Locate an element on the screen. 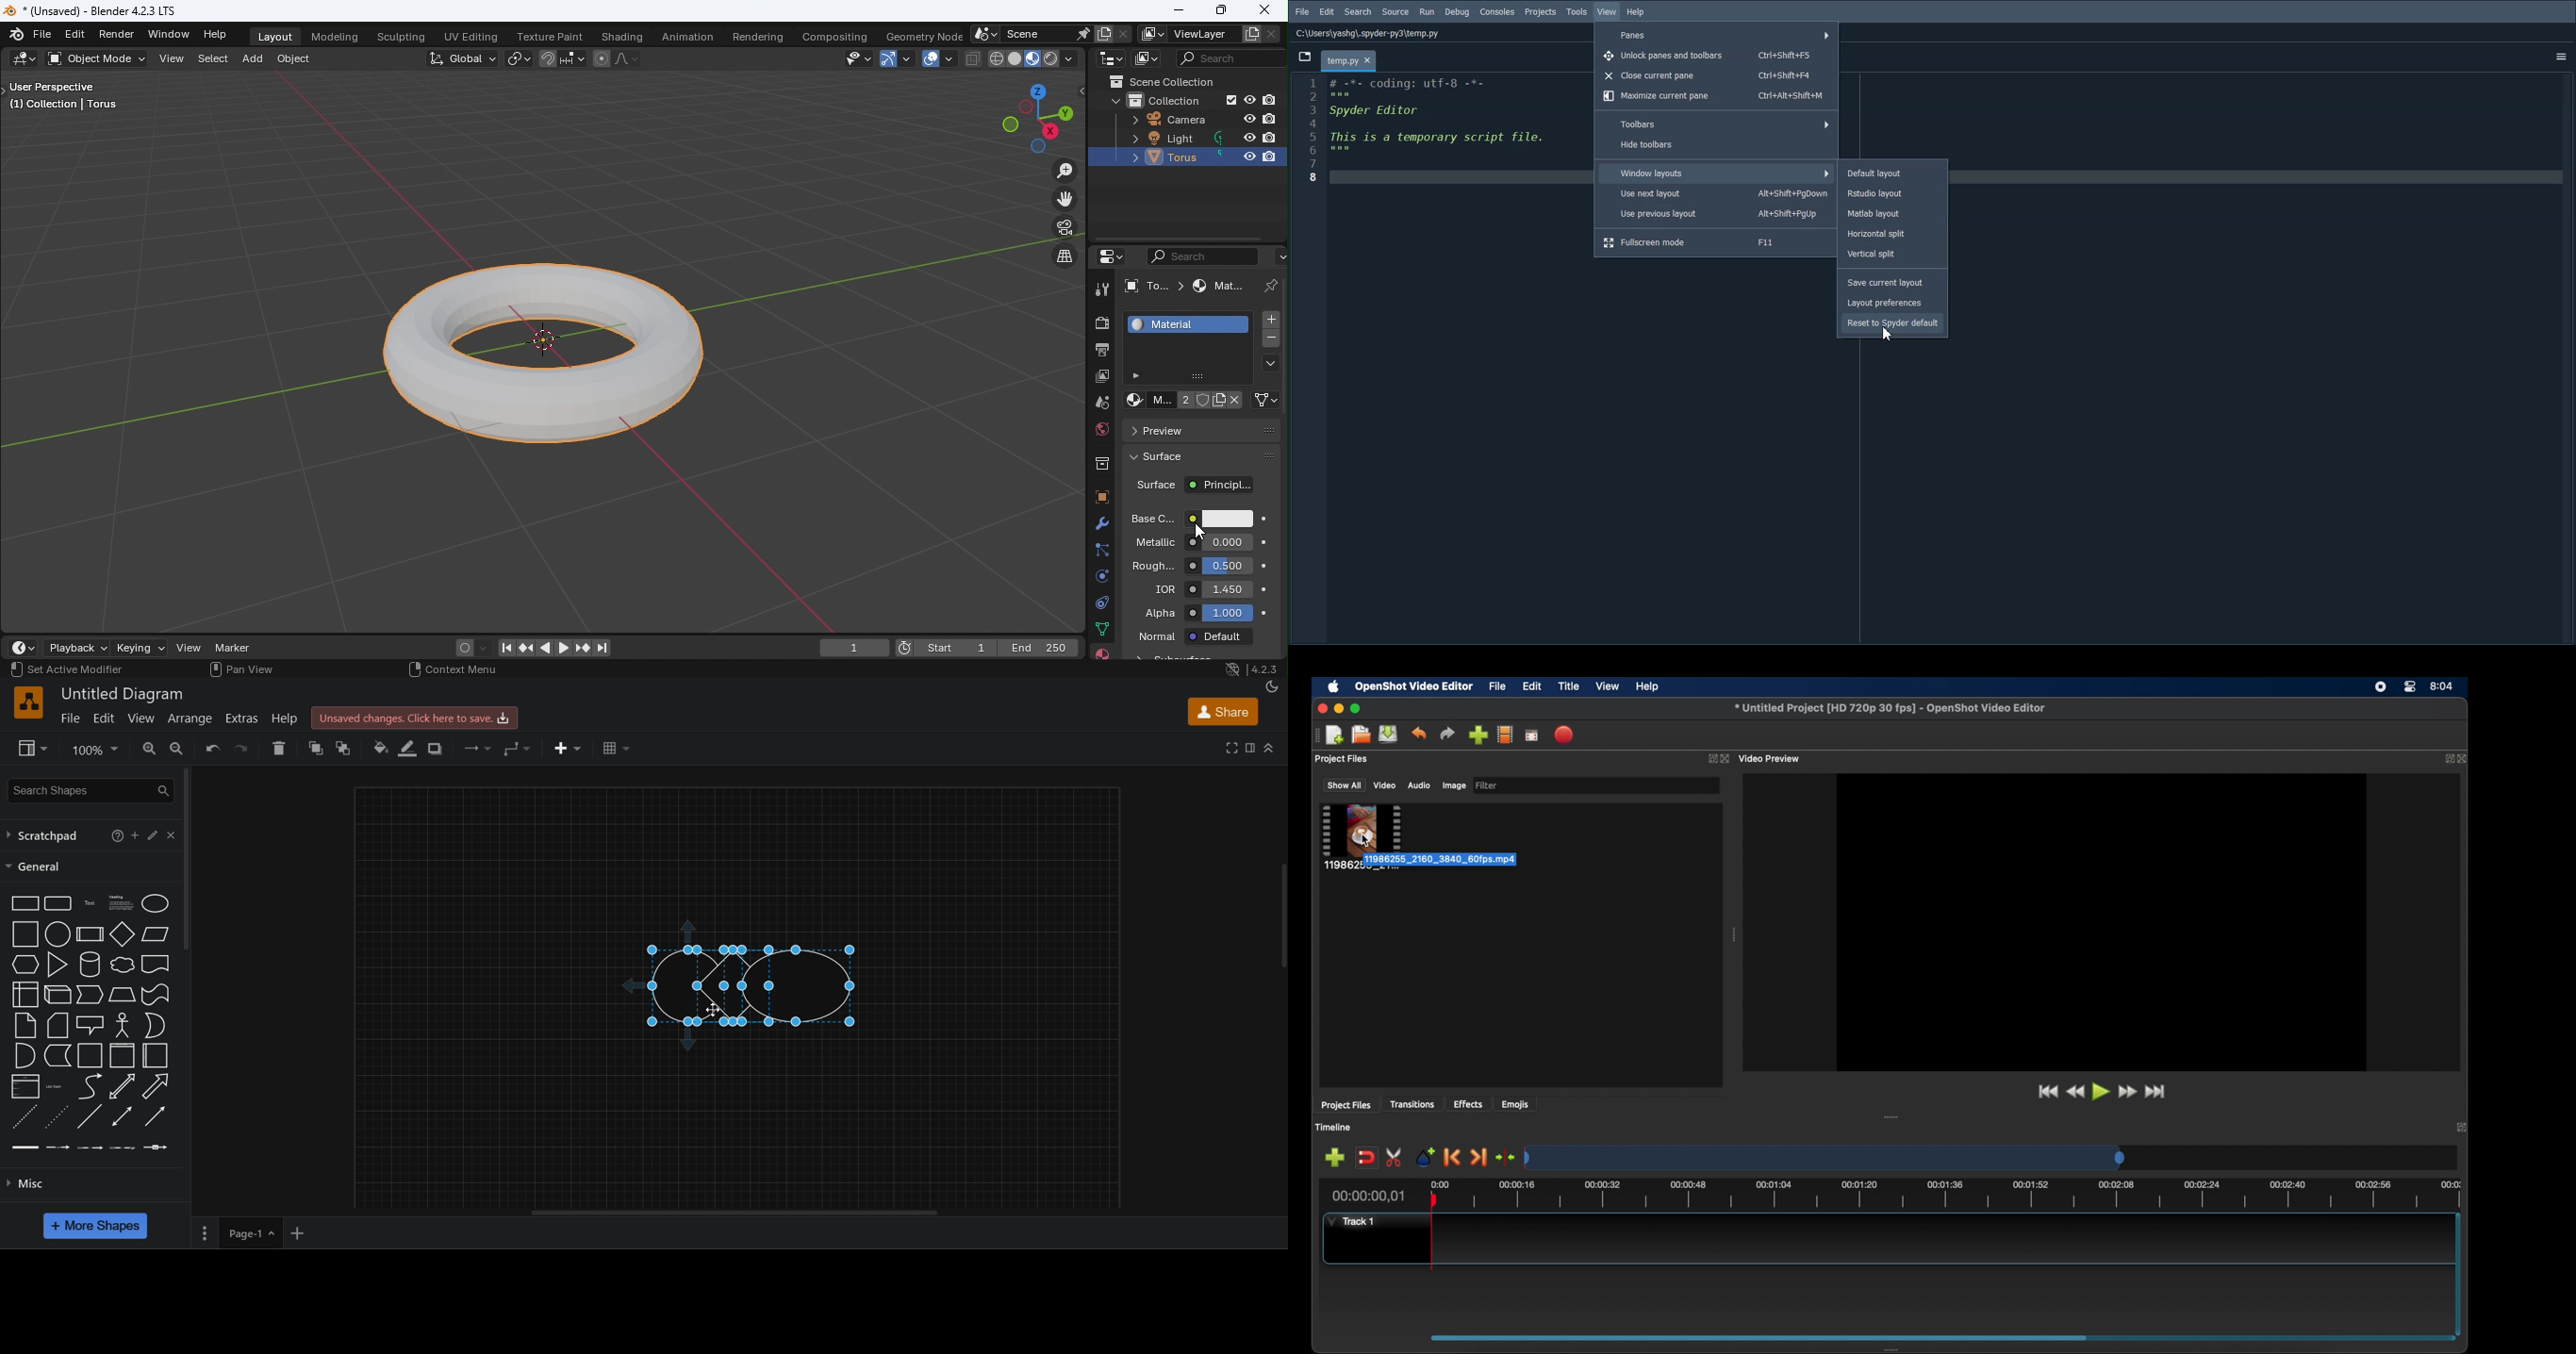  title is located at coordinates (123, 694).